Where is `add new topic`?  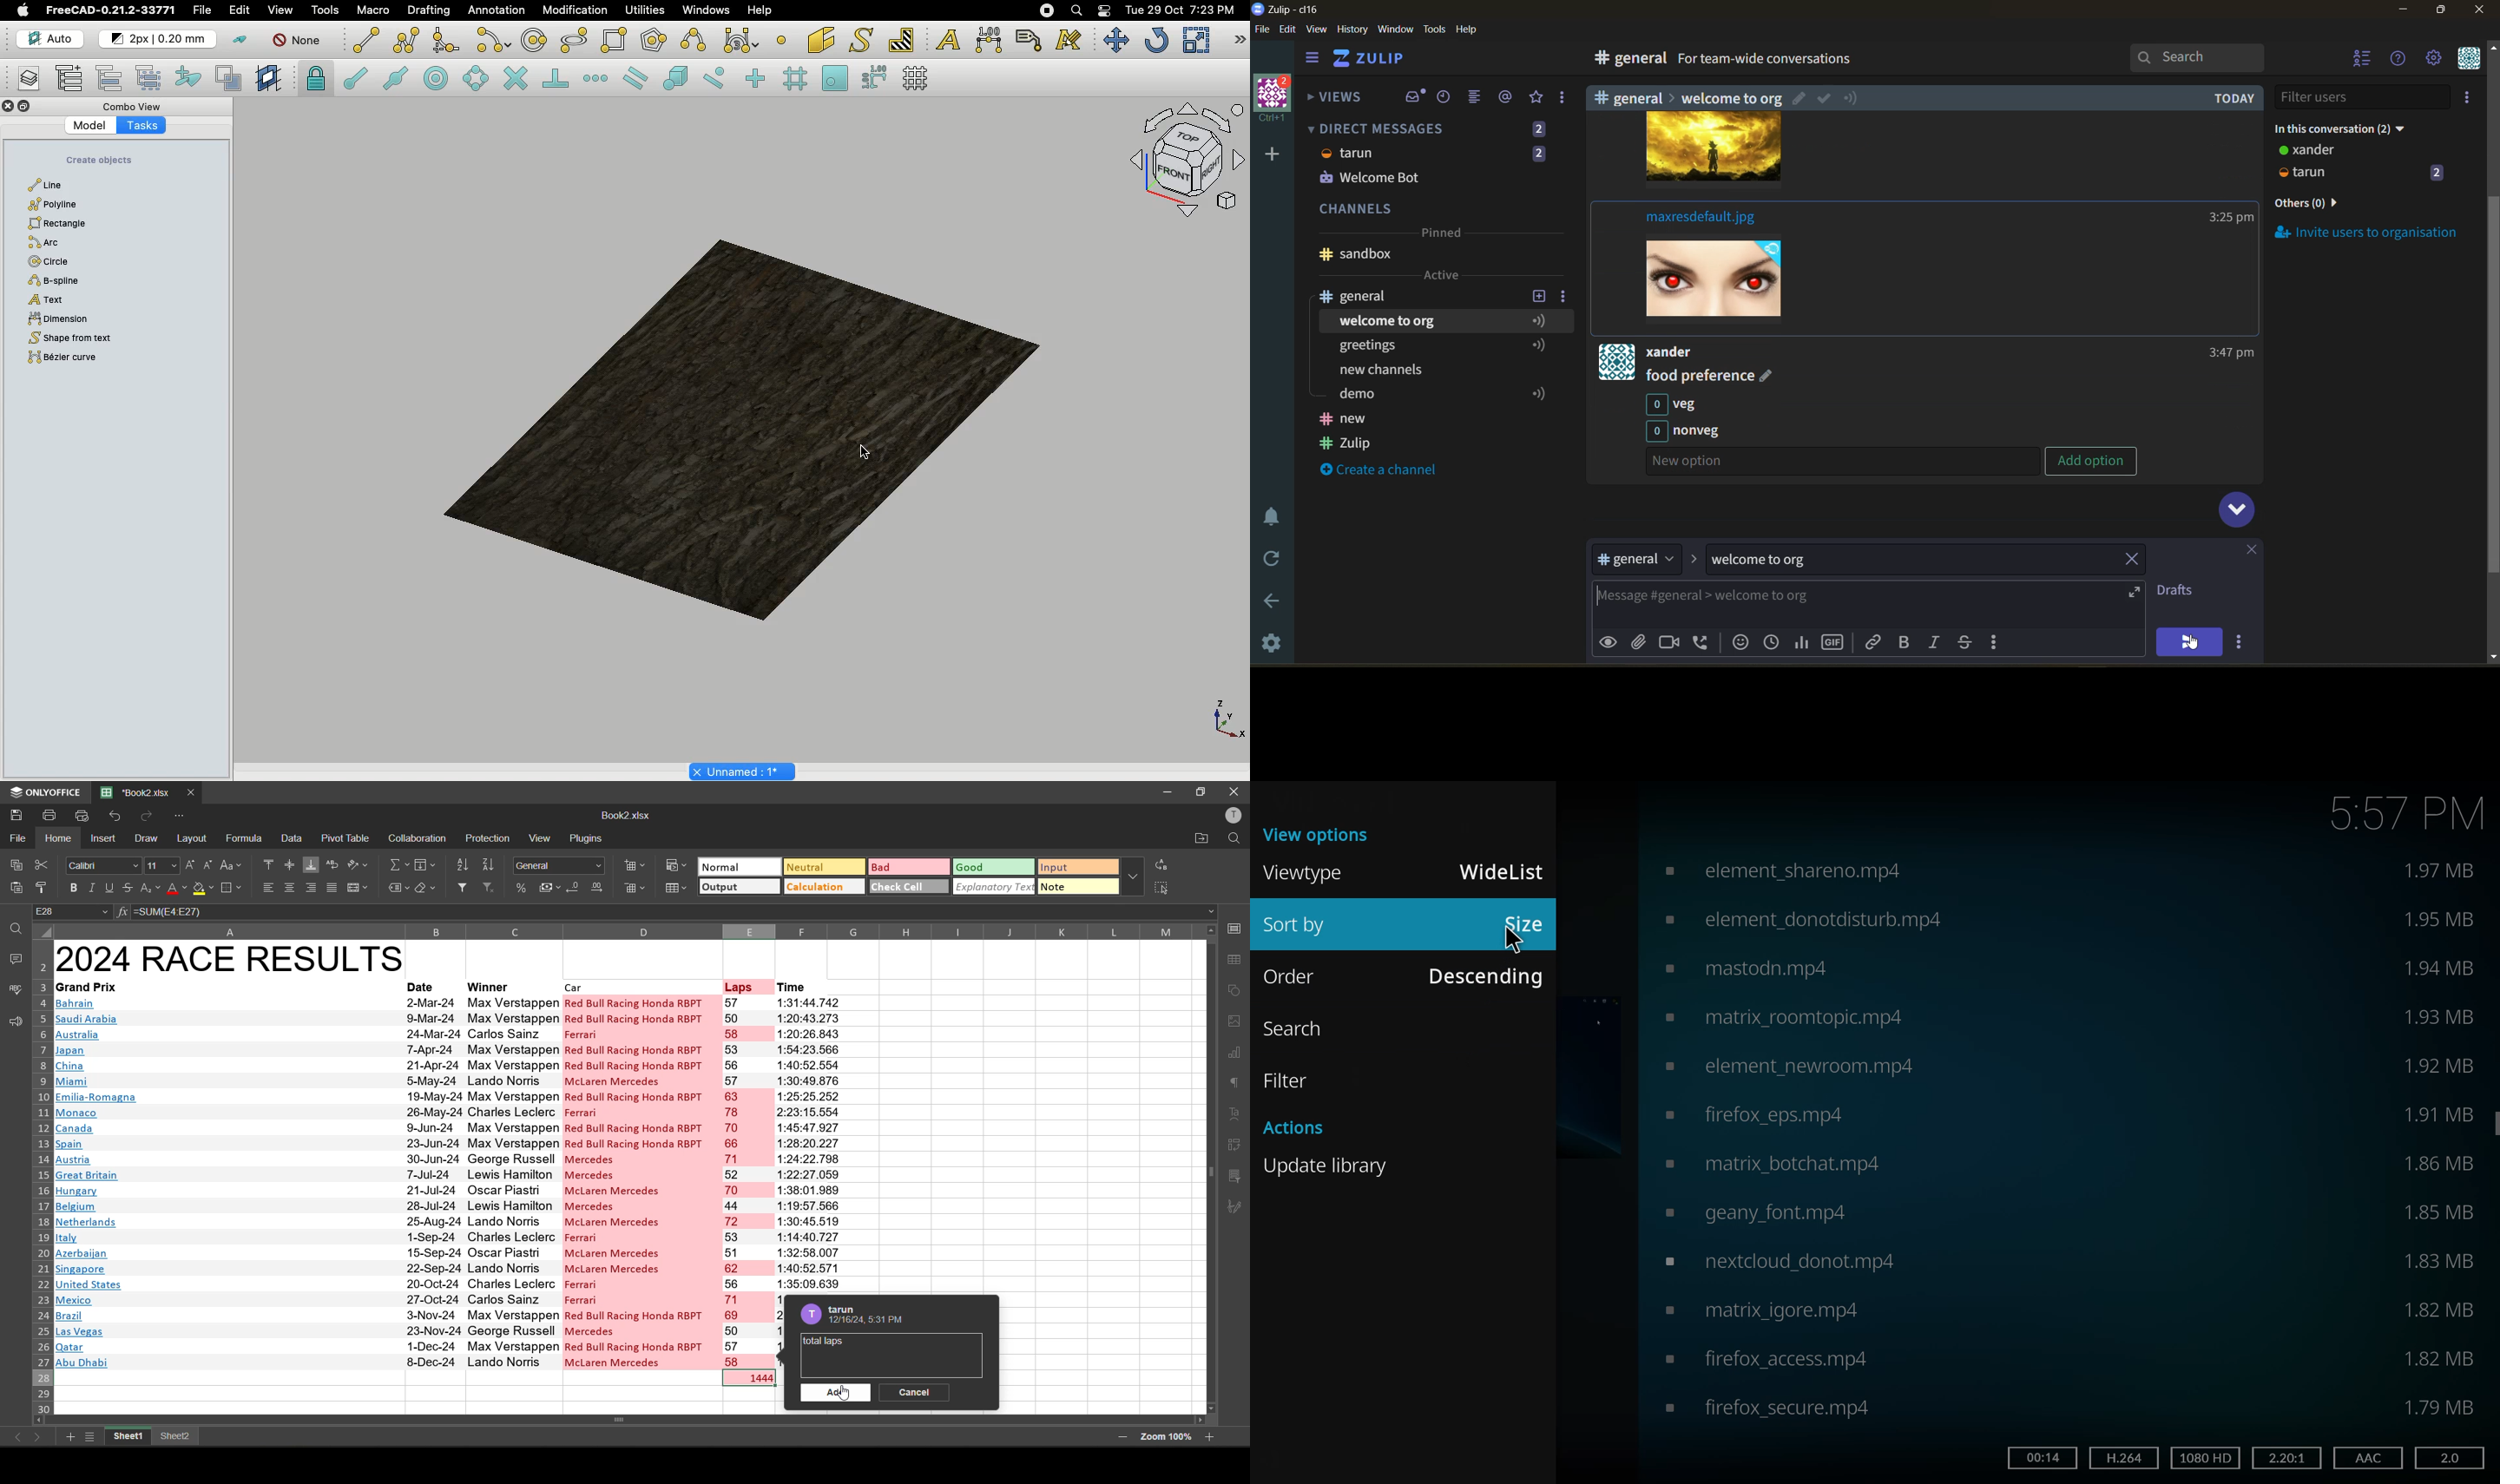 add new topic is located at coordinates (1538, 294).